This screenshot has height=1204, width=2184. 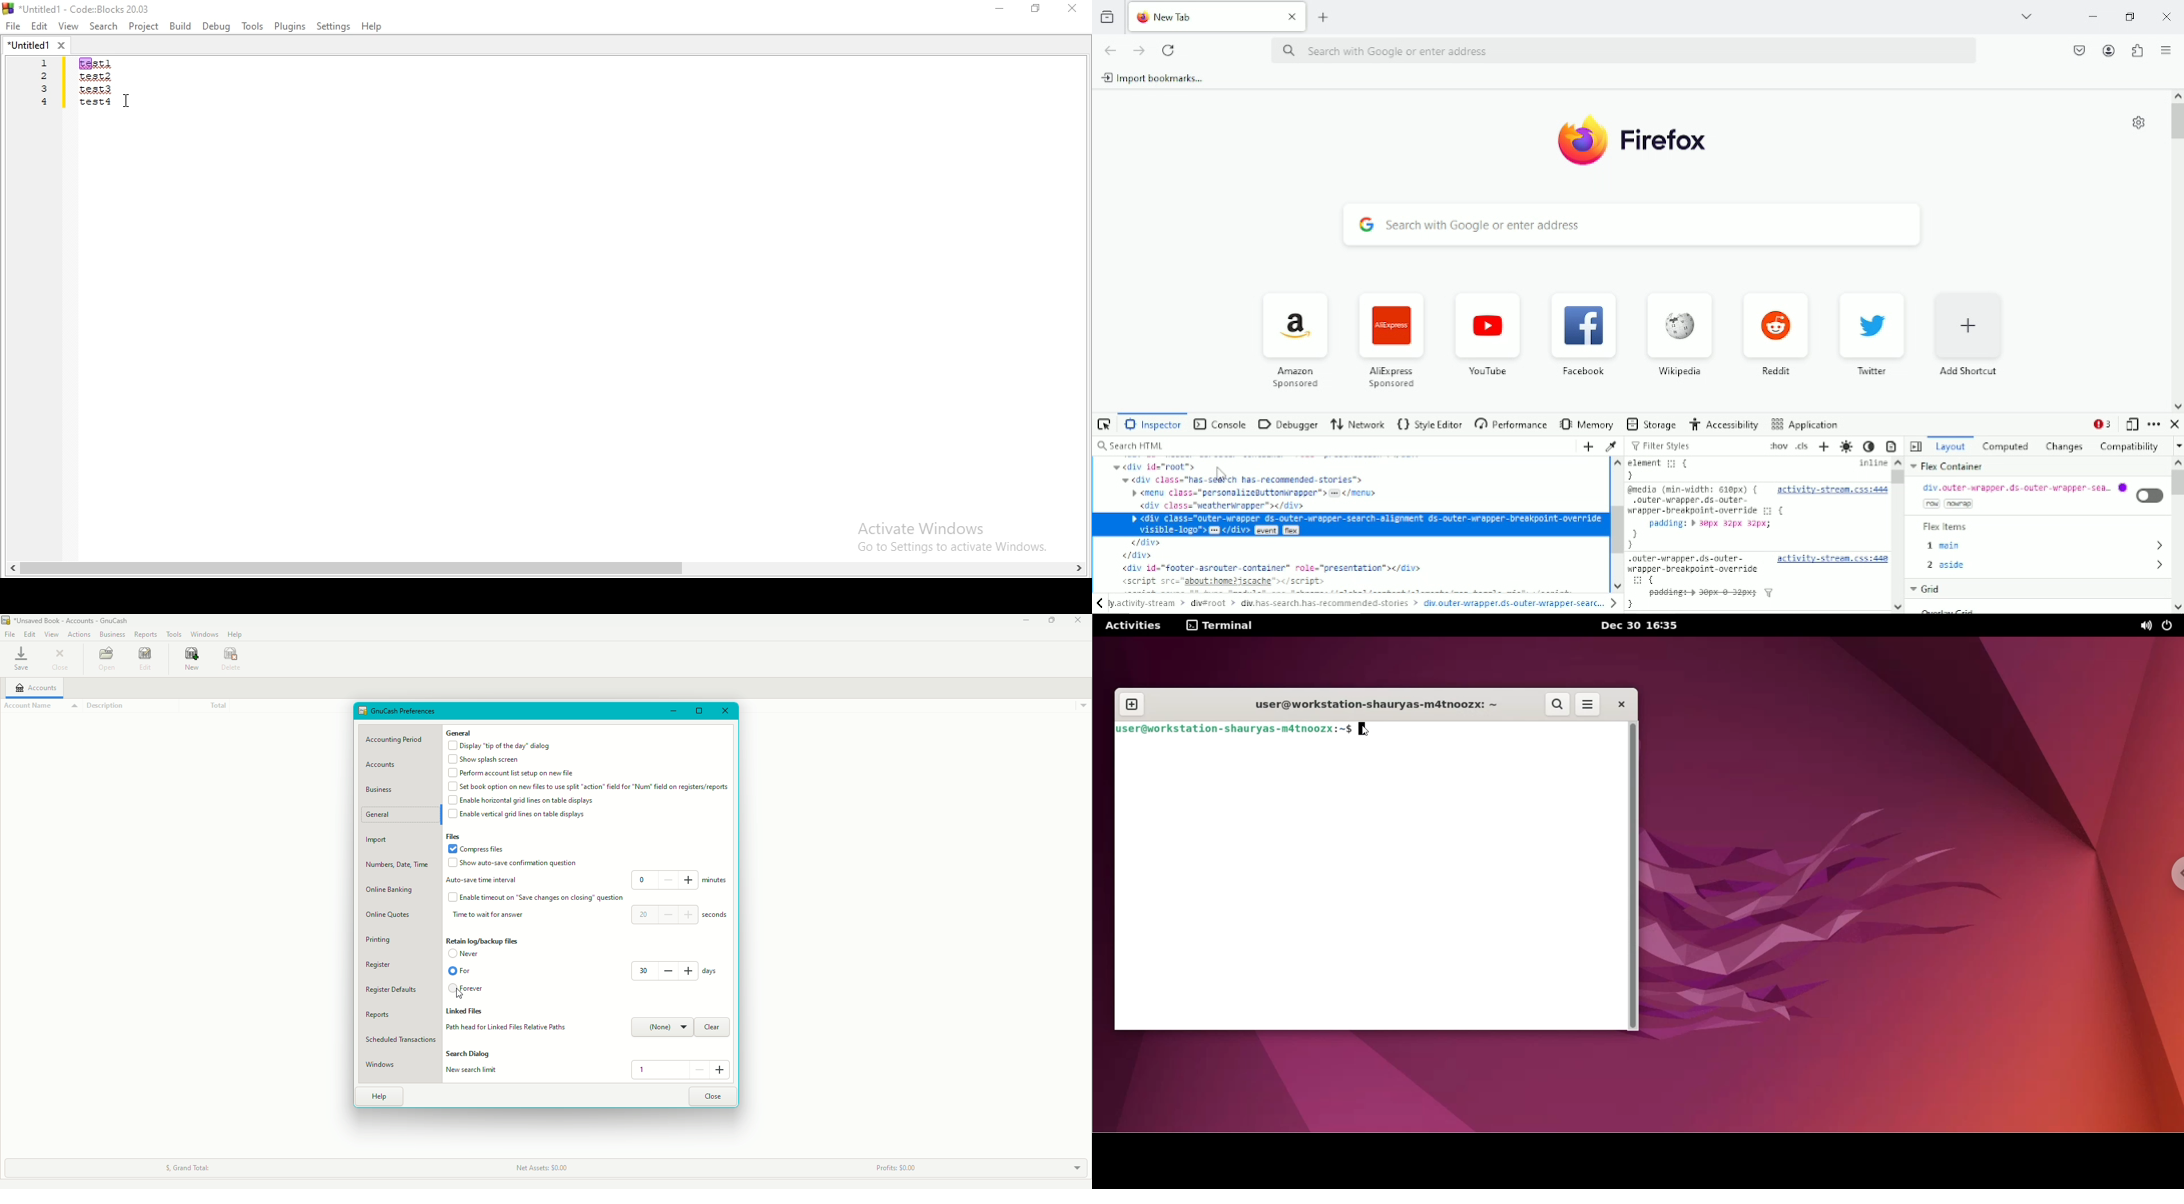 What do you see at coordinates (2045, 566) in the screenshot?
I see `2 asside` at bounding box center [2045, 566].